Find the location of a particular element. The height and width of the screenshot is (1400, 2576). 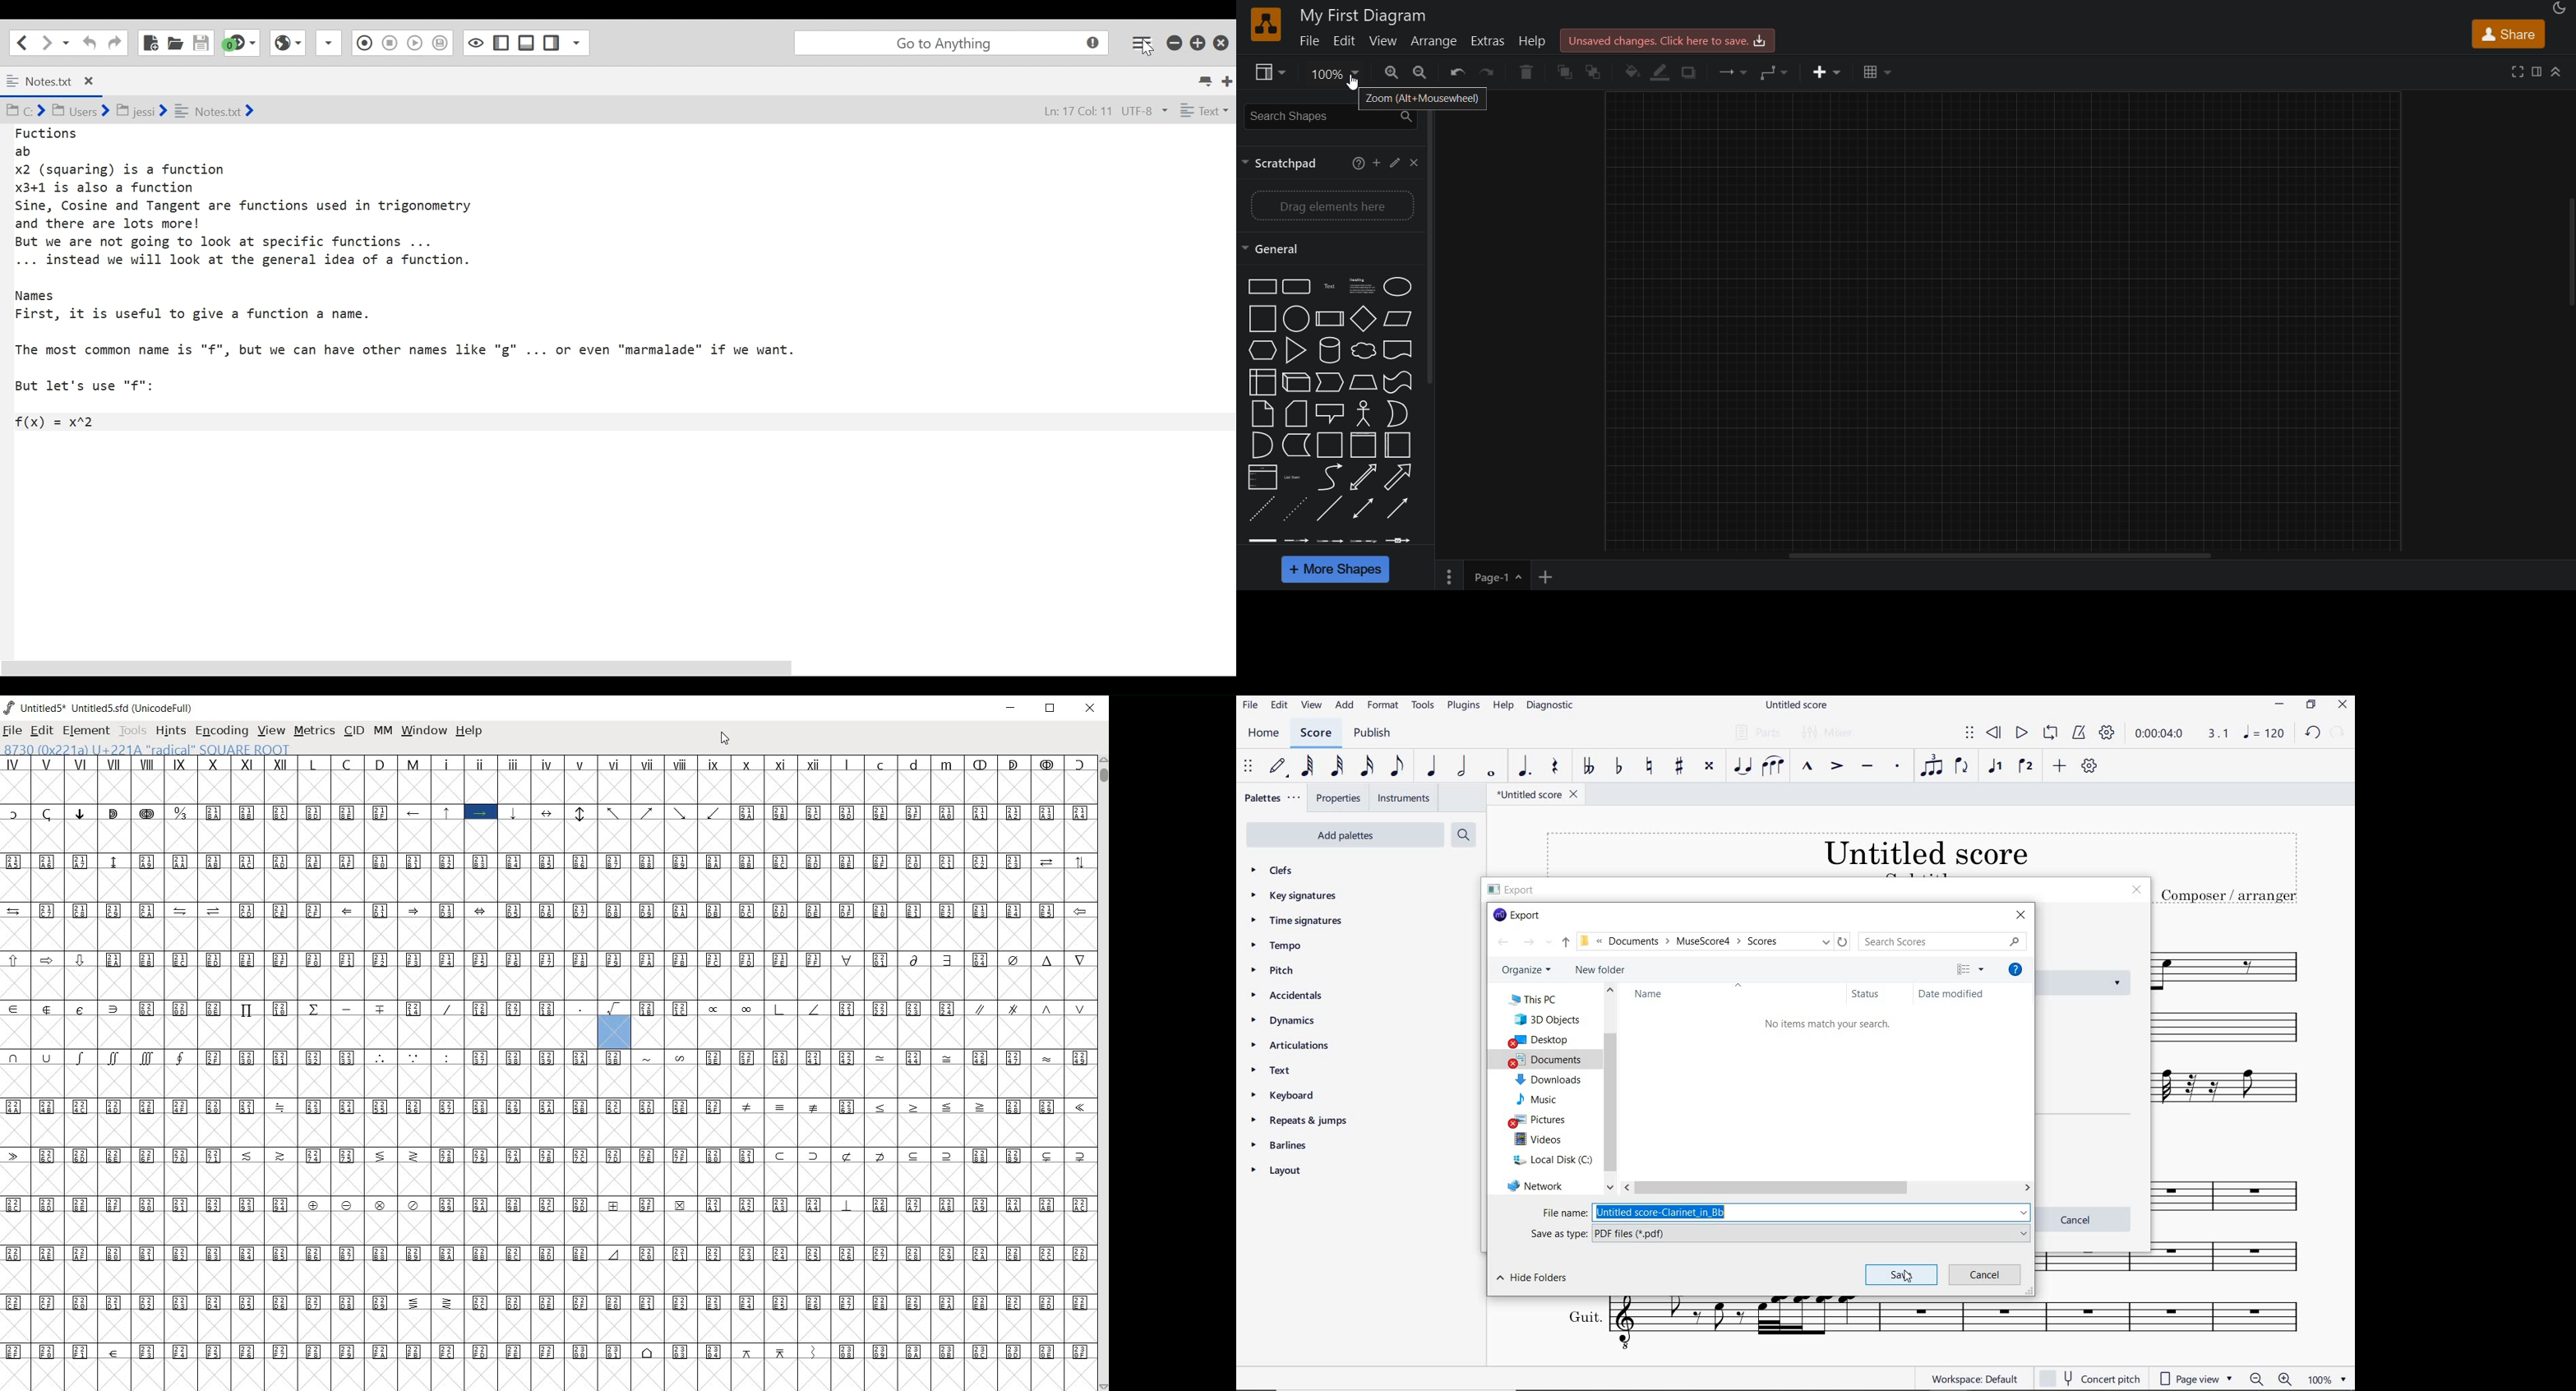

delete is located at coordinates (1527, 73).